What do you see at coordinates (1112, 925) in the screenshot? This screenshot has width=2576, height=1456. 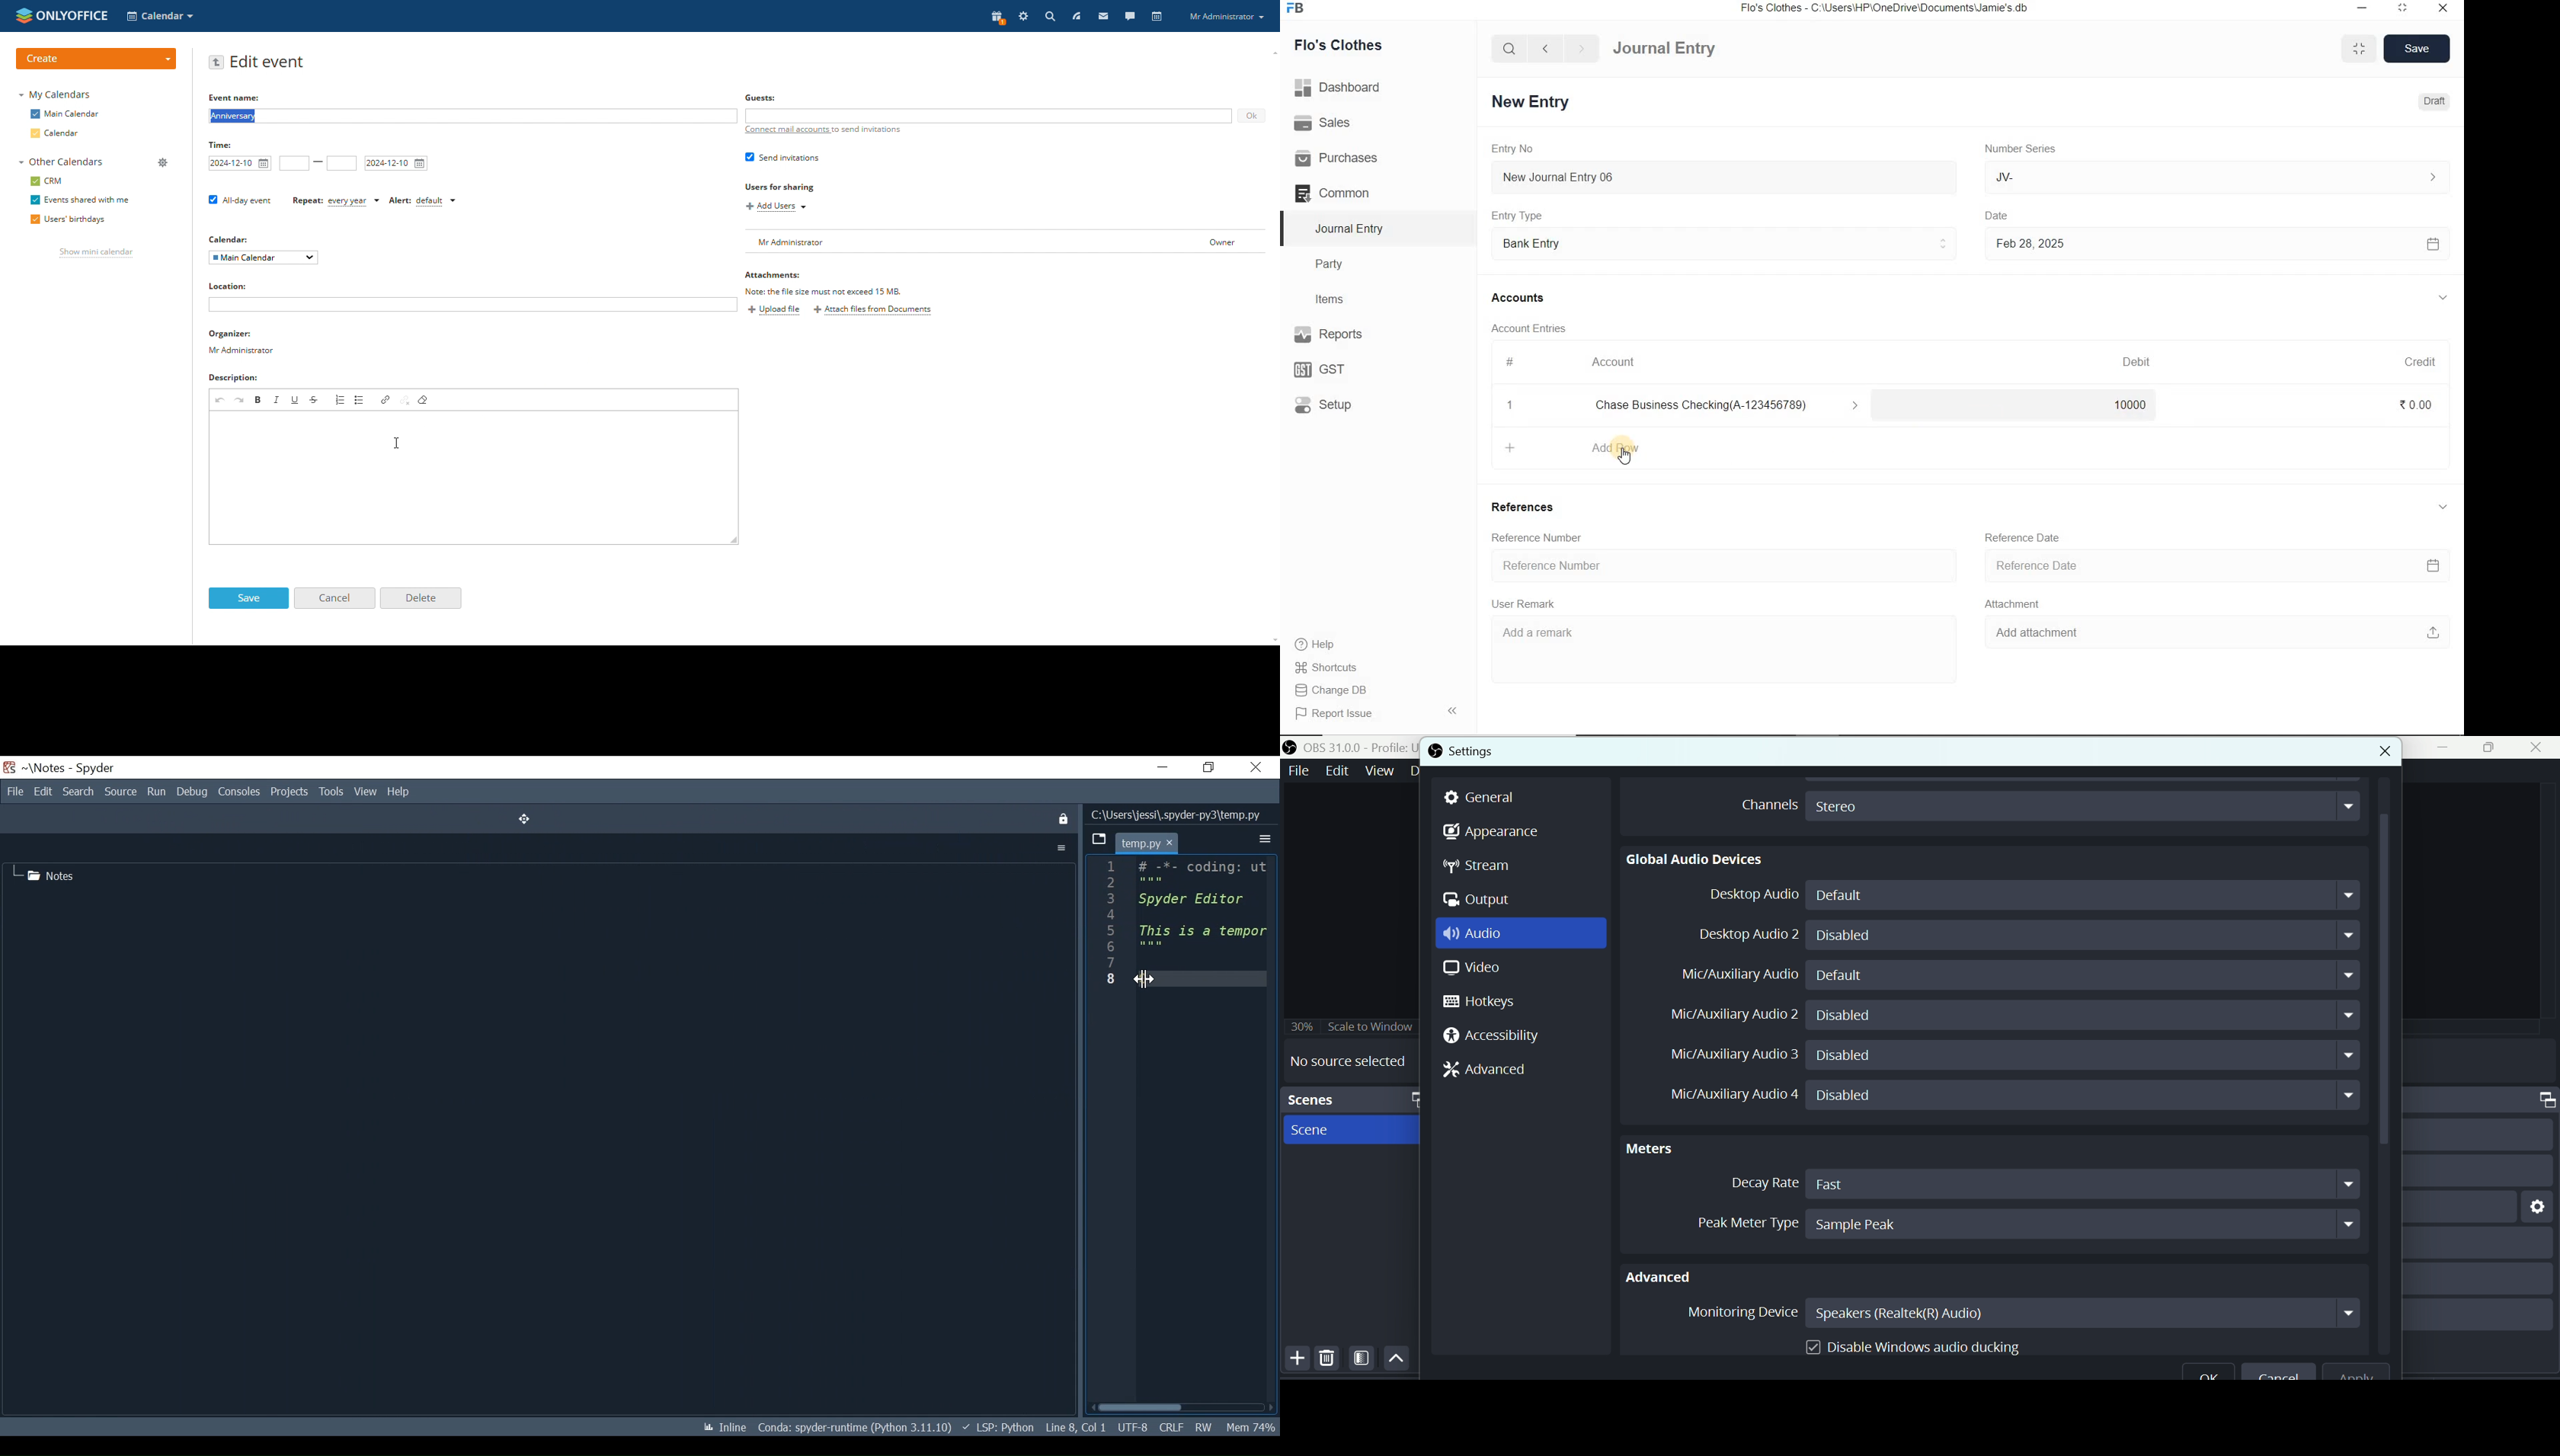 I see `line number` at bounding box center [1112, 925].